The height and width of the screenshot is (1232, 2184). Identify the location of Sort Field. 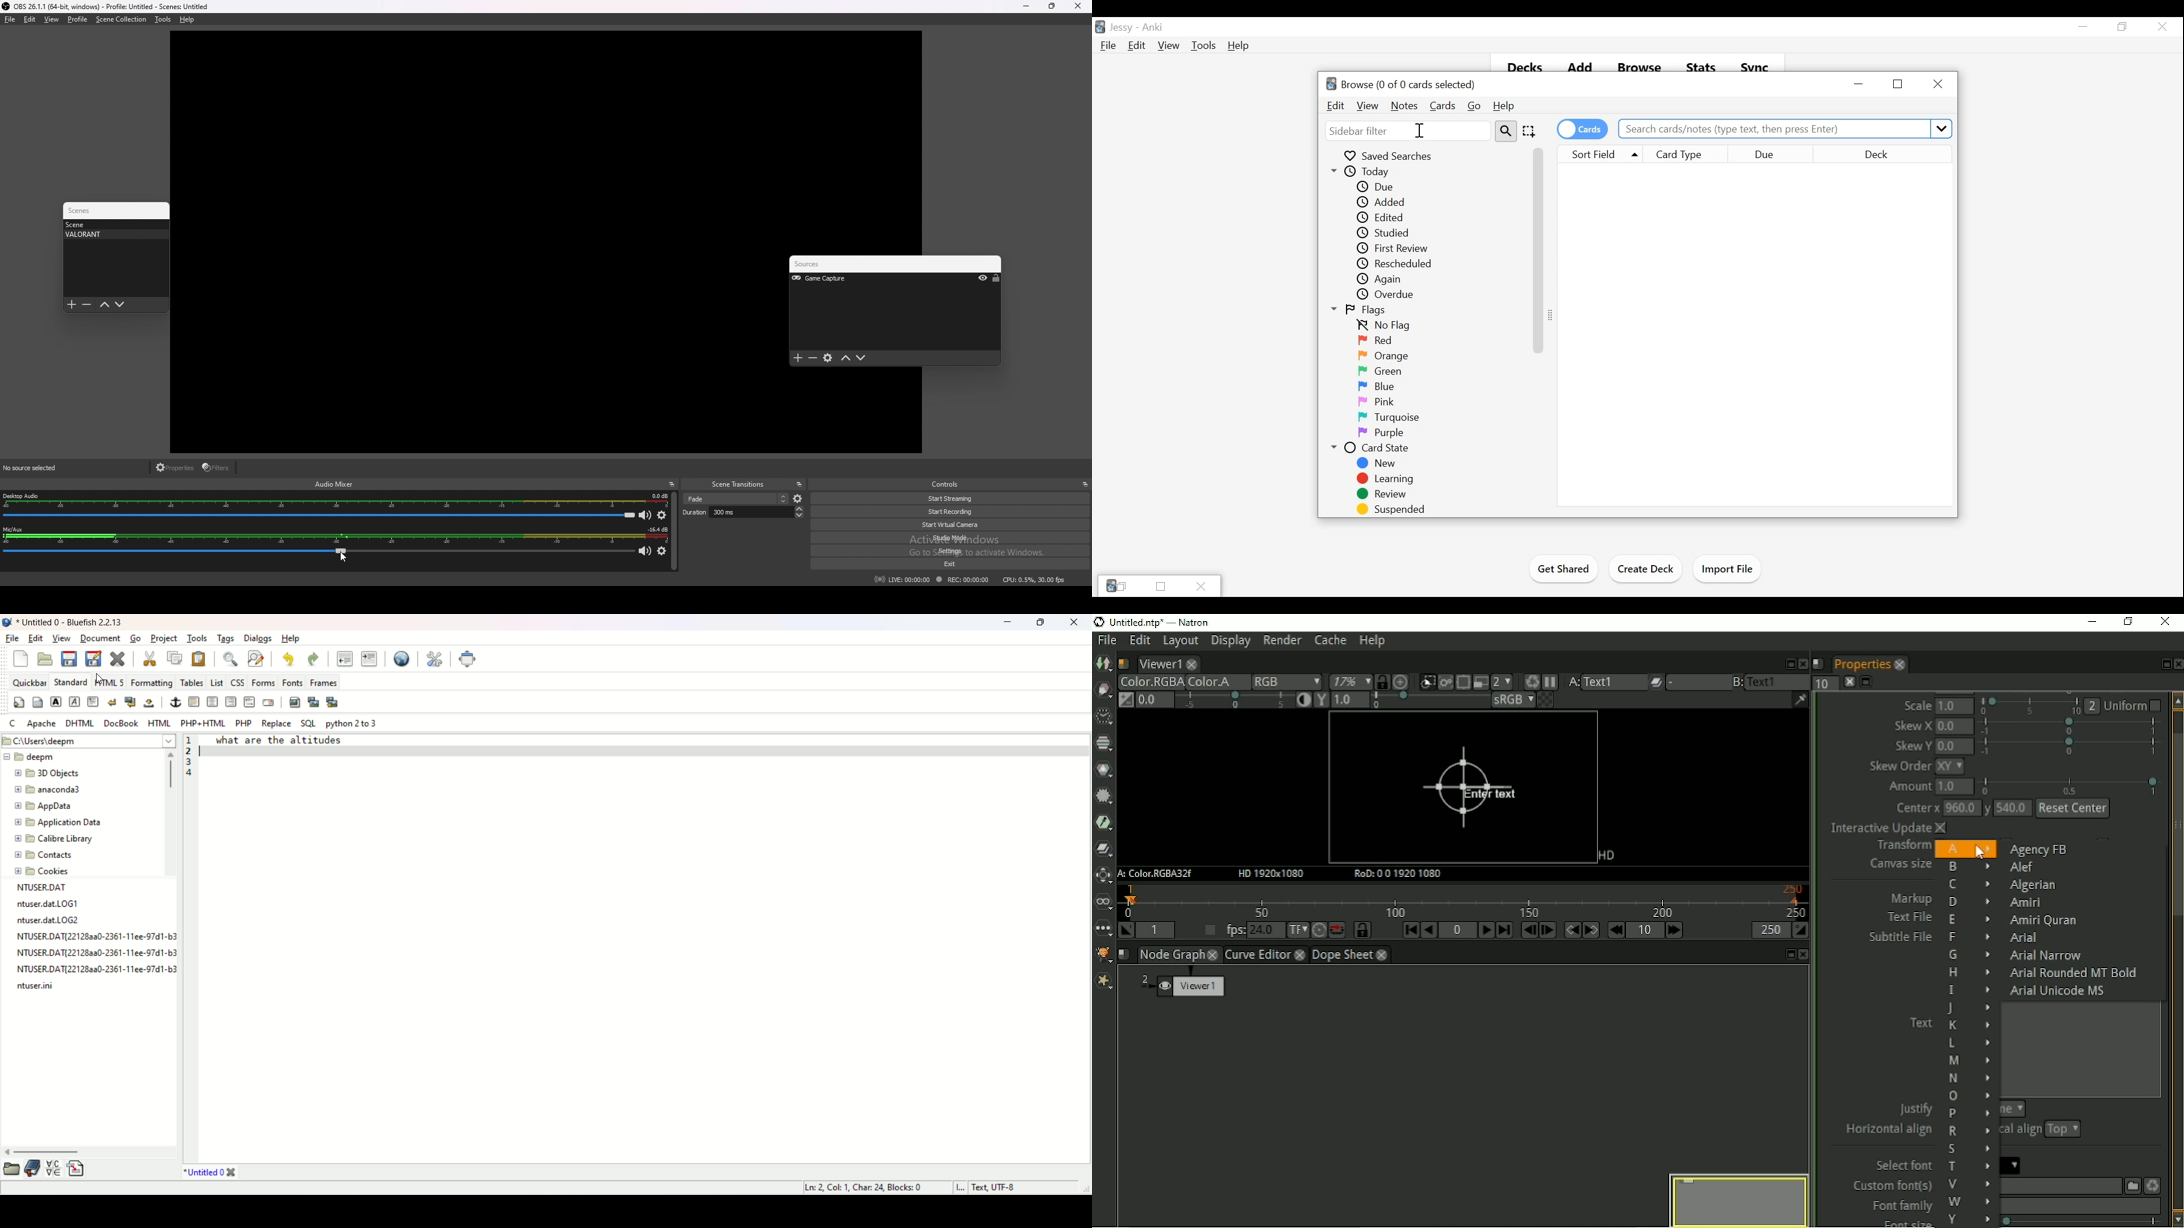
(1598, 154).